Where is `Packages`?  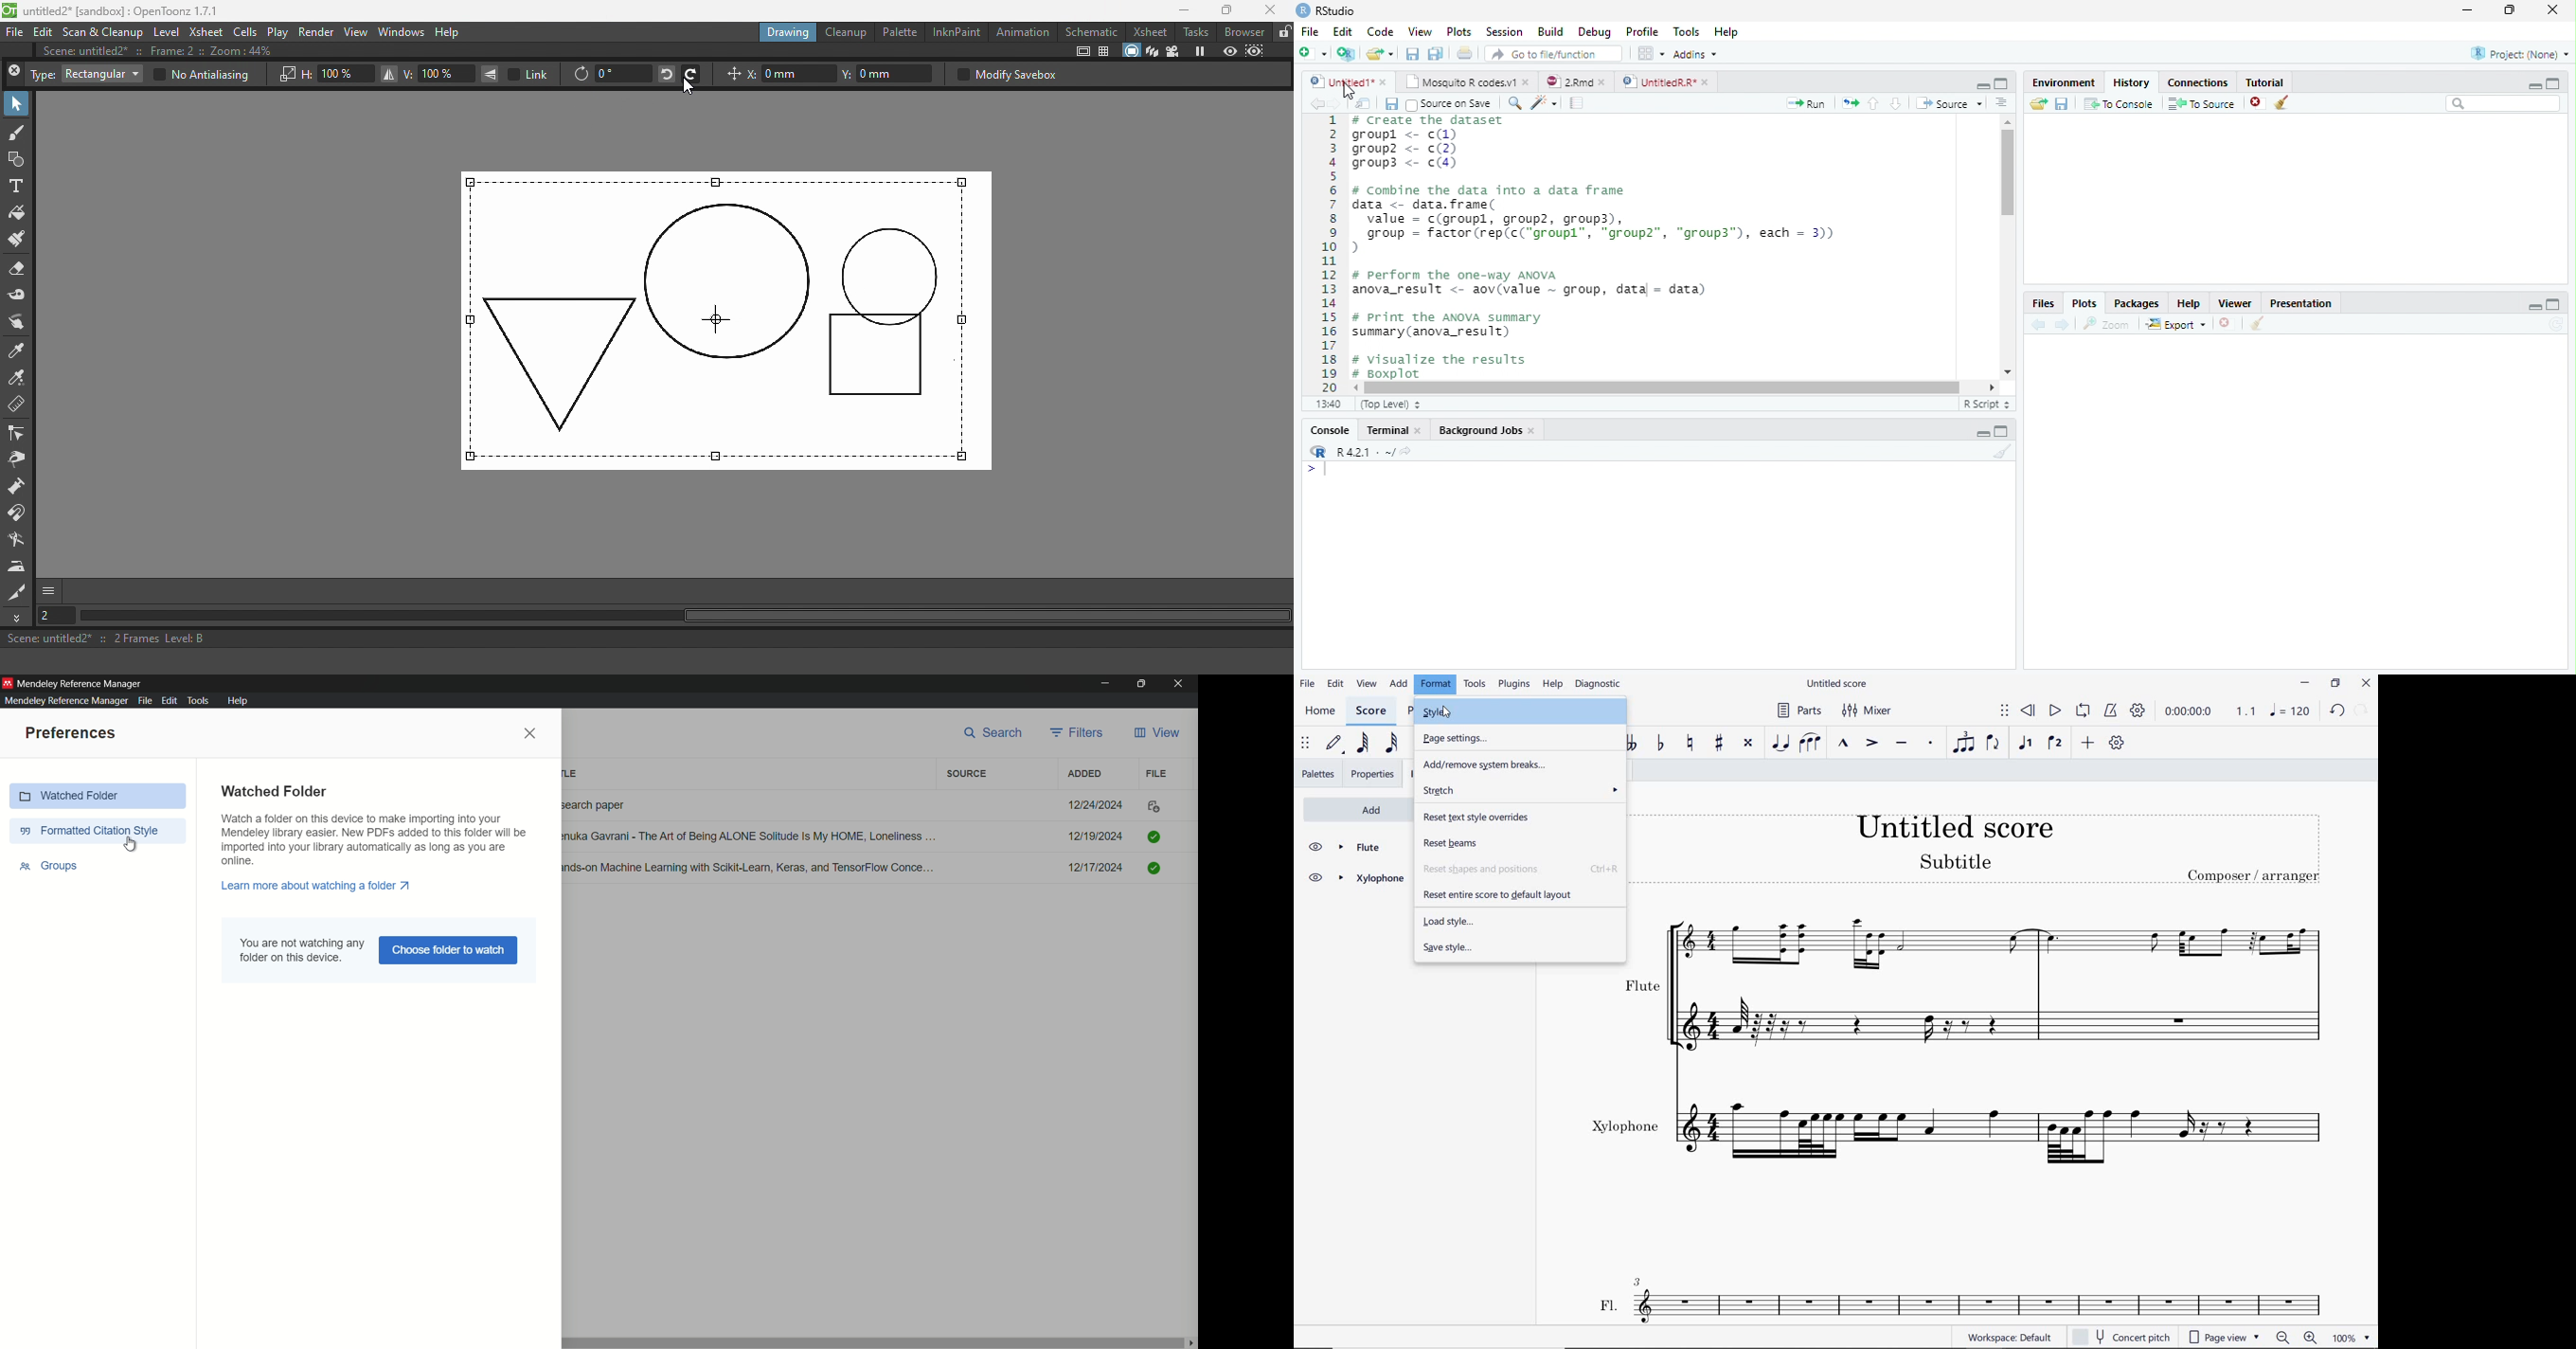 Packages is located at coordinates (2139, 303).